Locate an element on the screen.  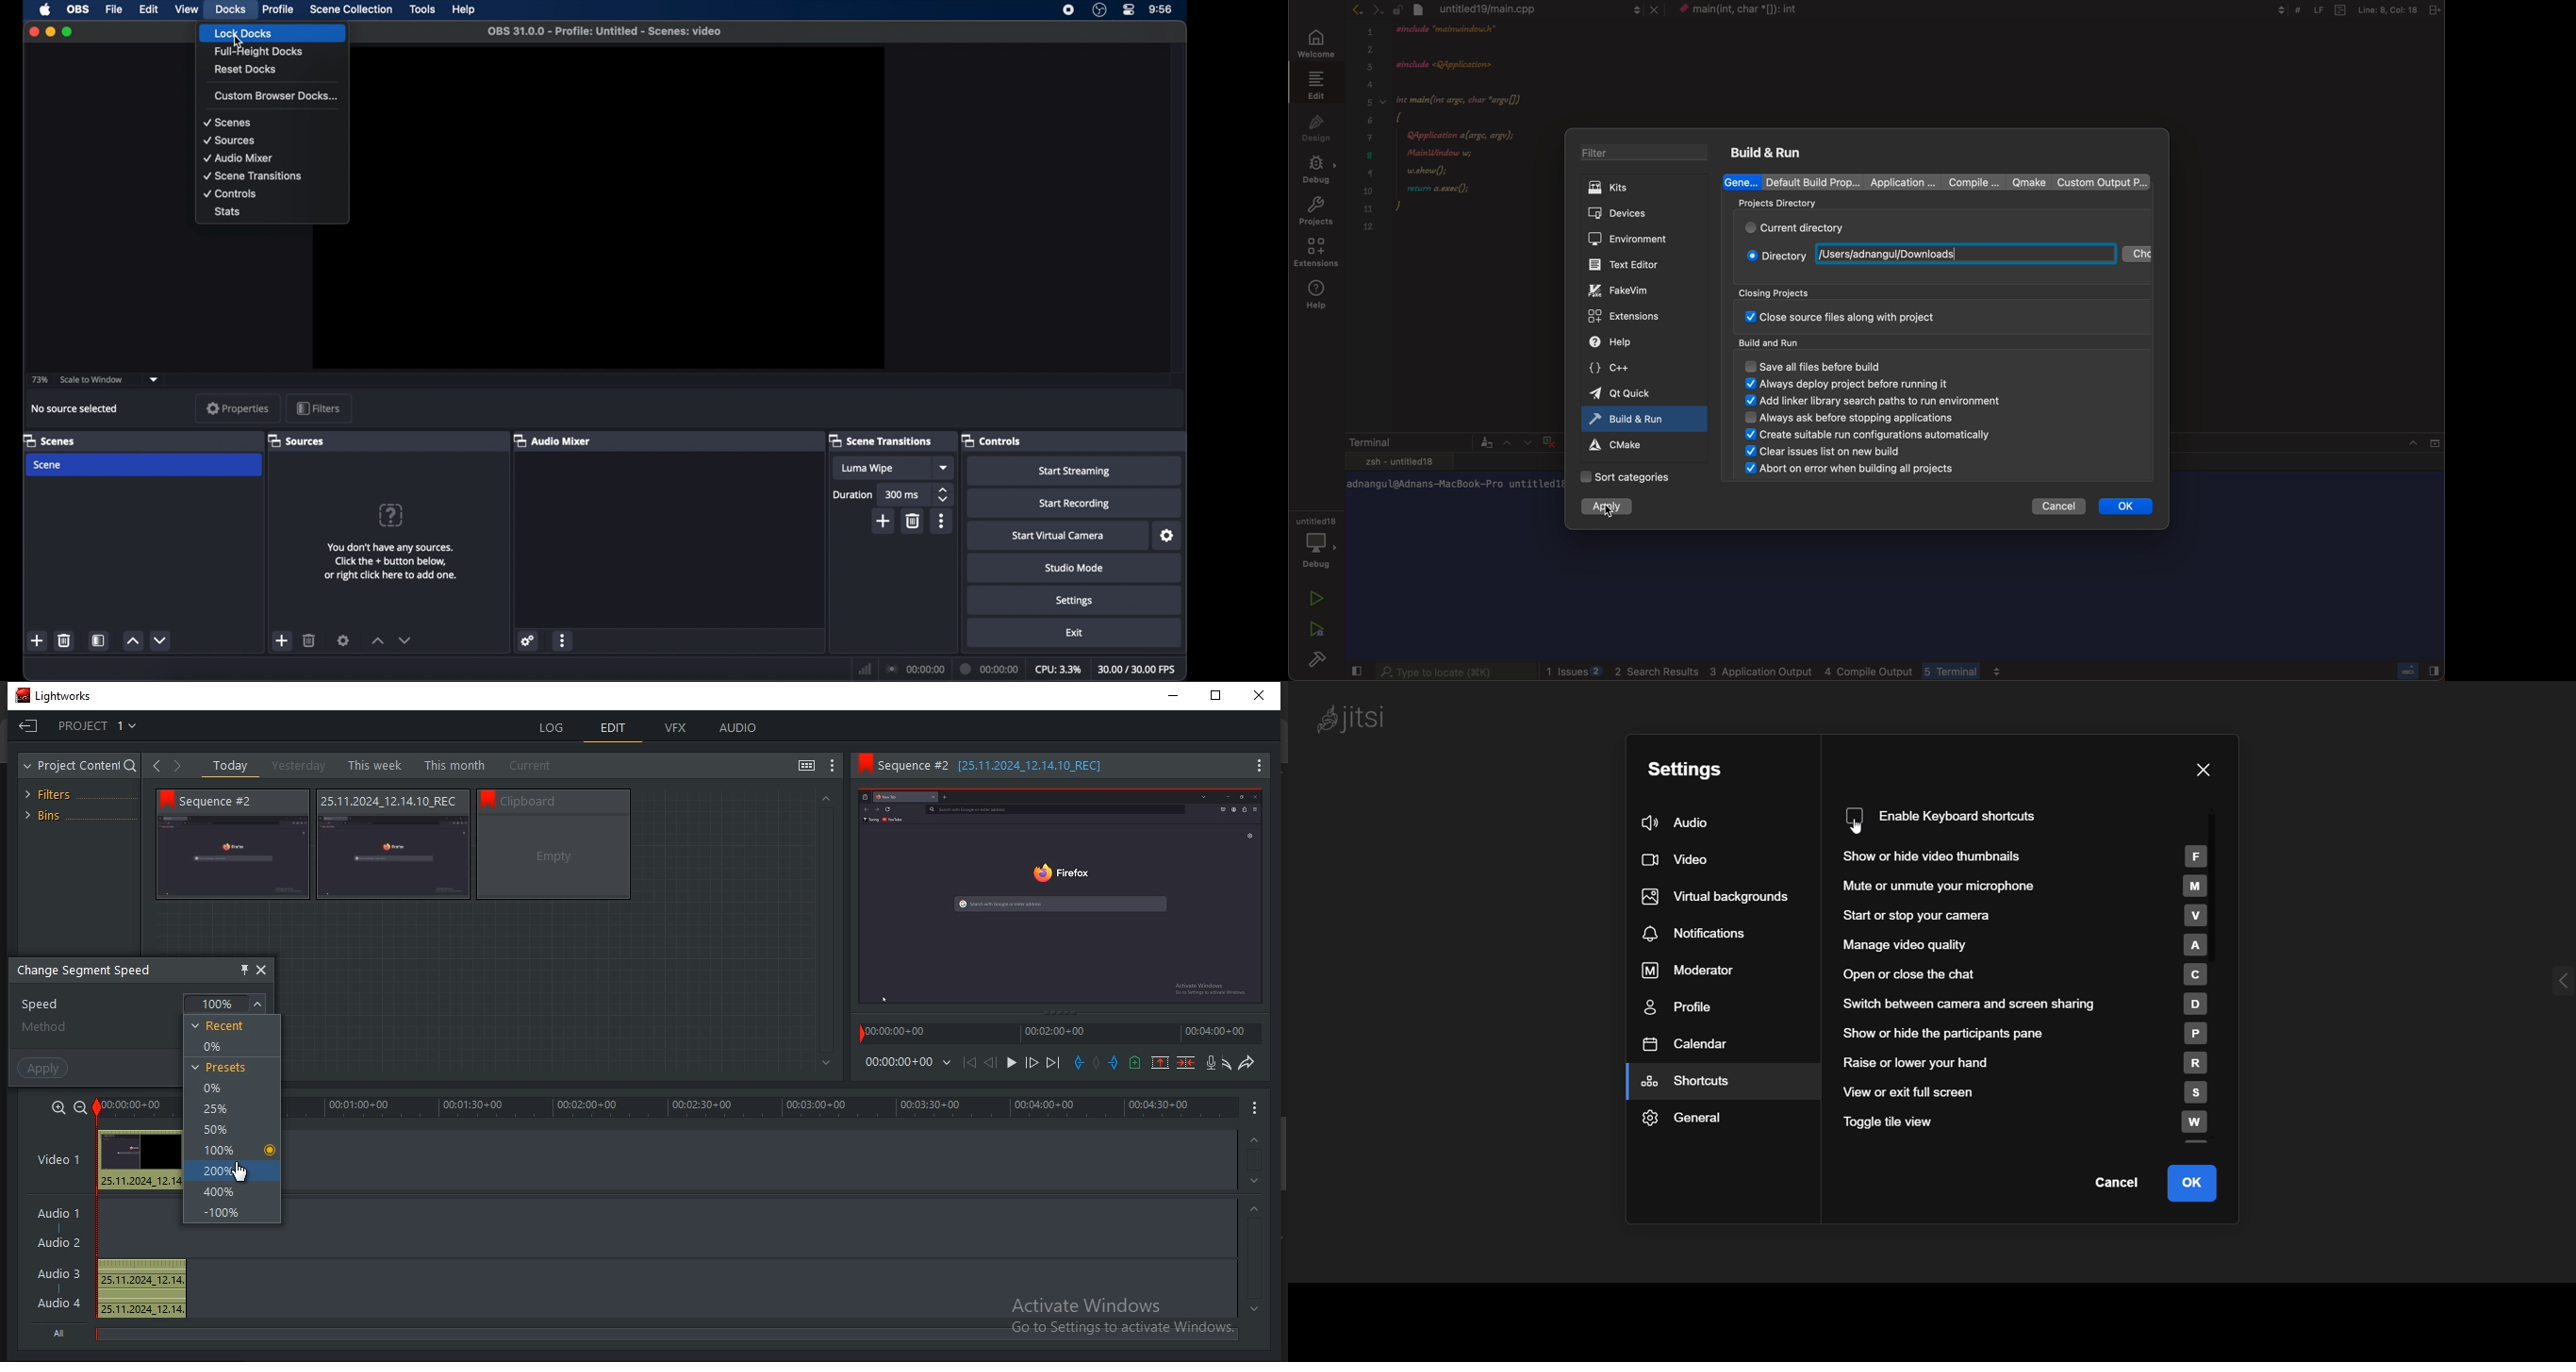
manage video quality is located at coordinates (2028, 943).